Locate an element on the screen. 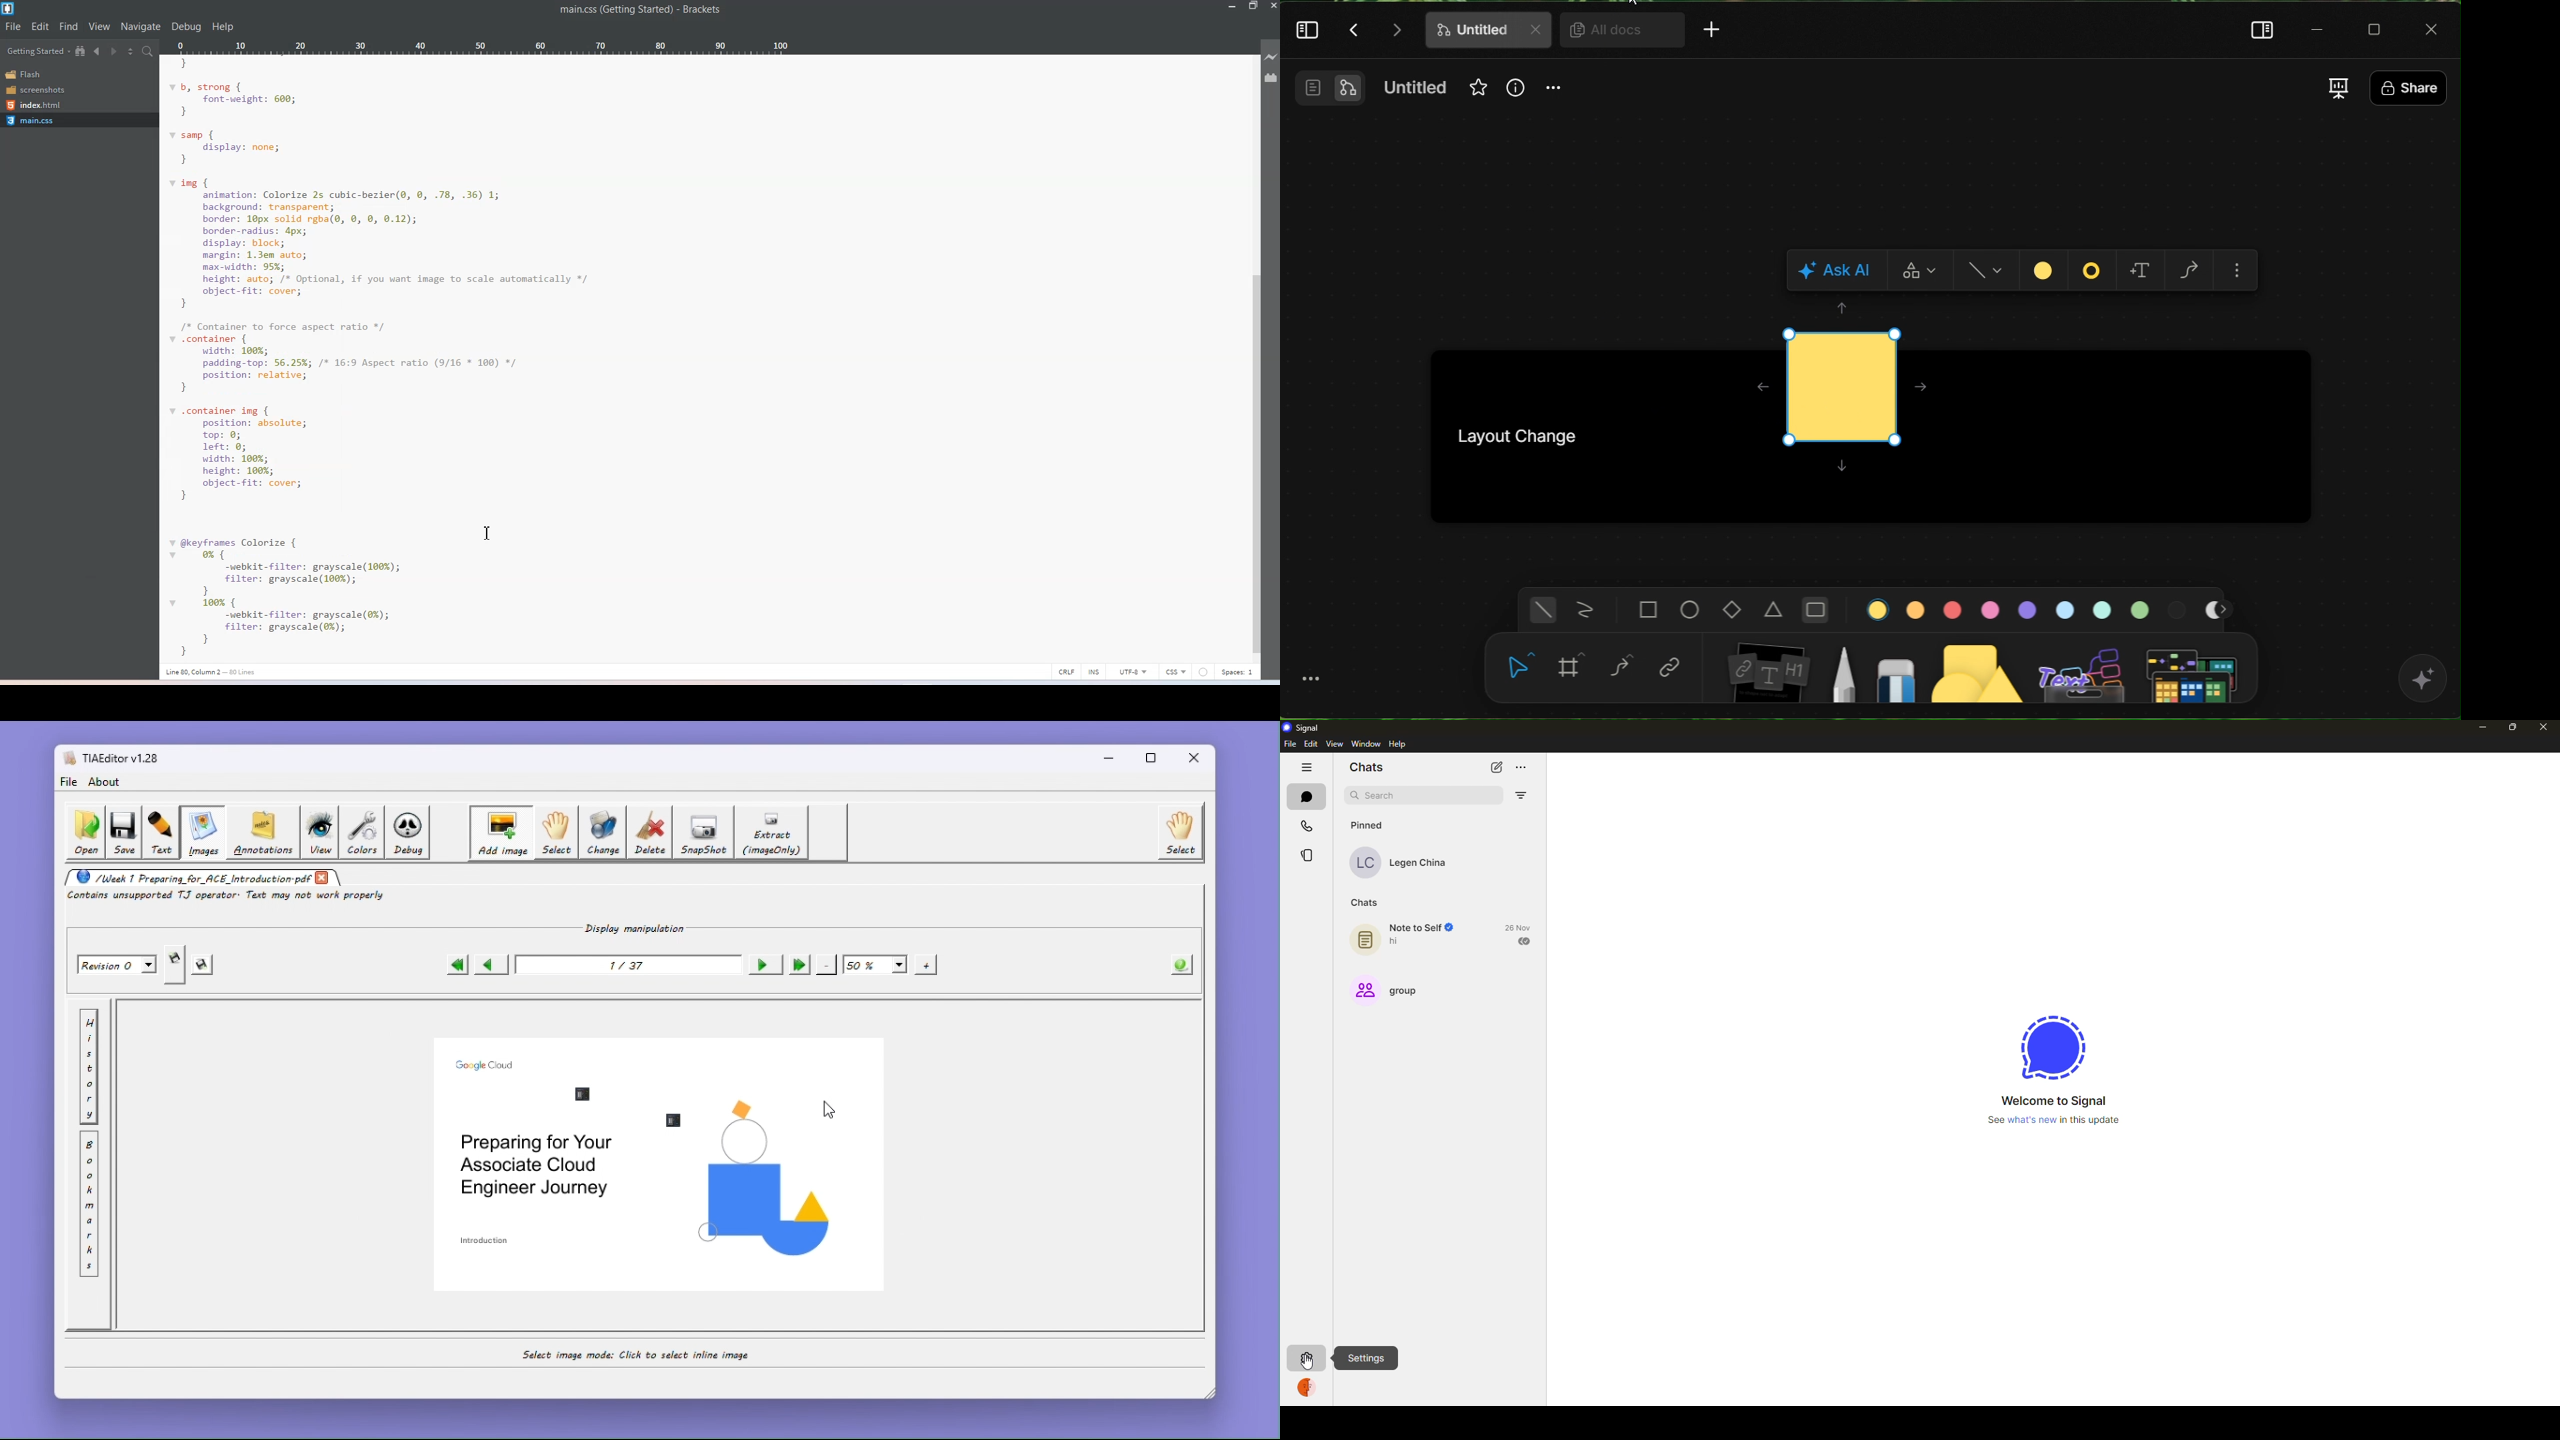  Debug is located at coordinates (186, 27).